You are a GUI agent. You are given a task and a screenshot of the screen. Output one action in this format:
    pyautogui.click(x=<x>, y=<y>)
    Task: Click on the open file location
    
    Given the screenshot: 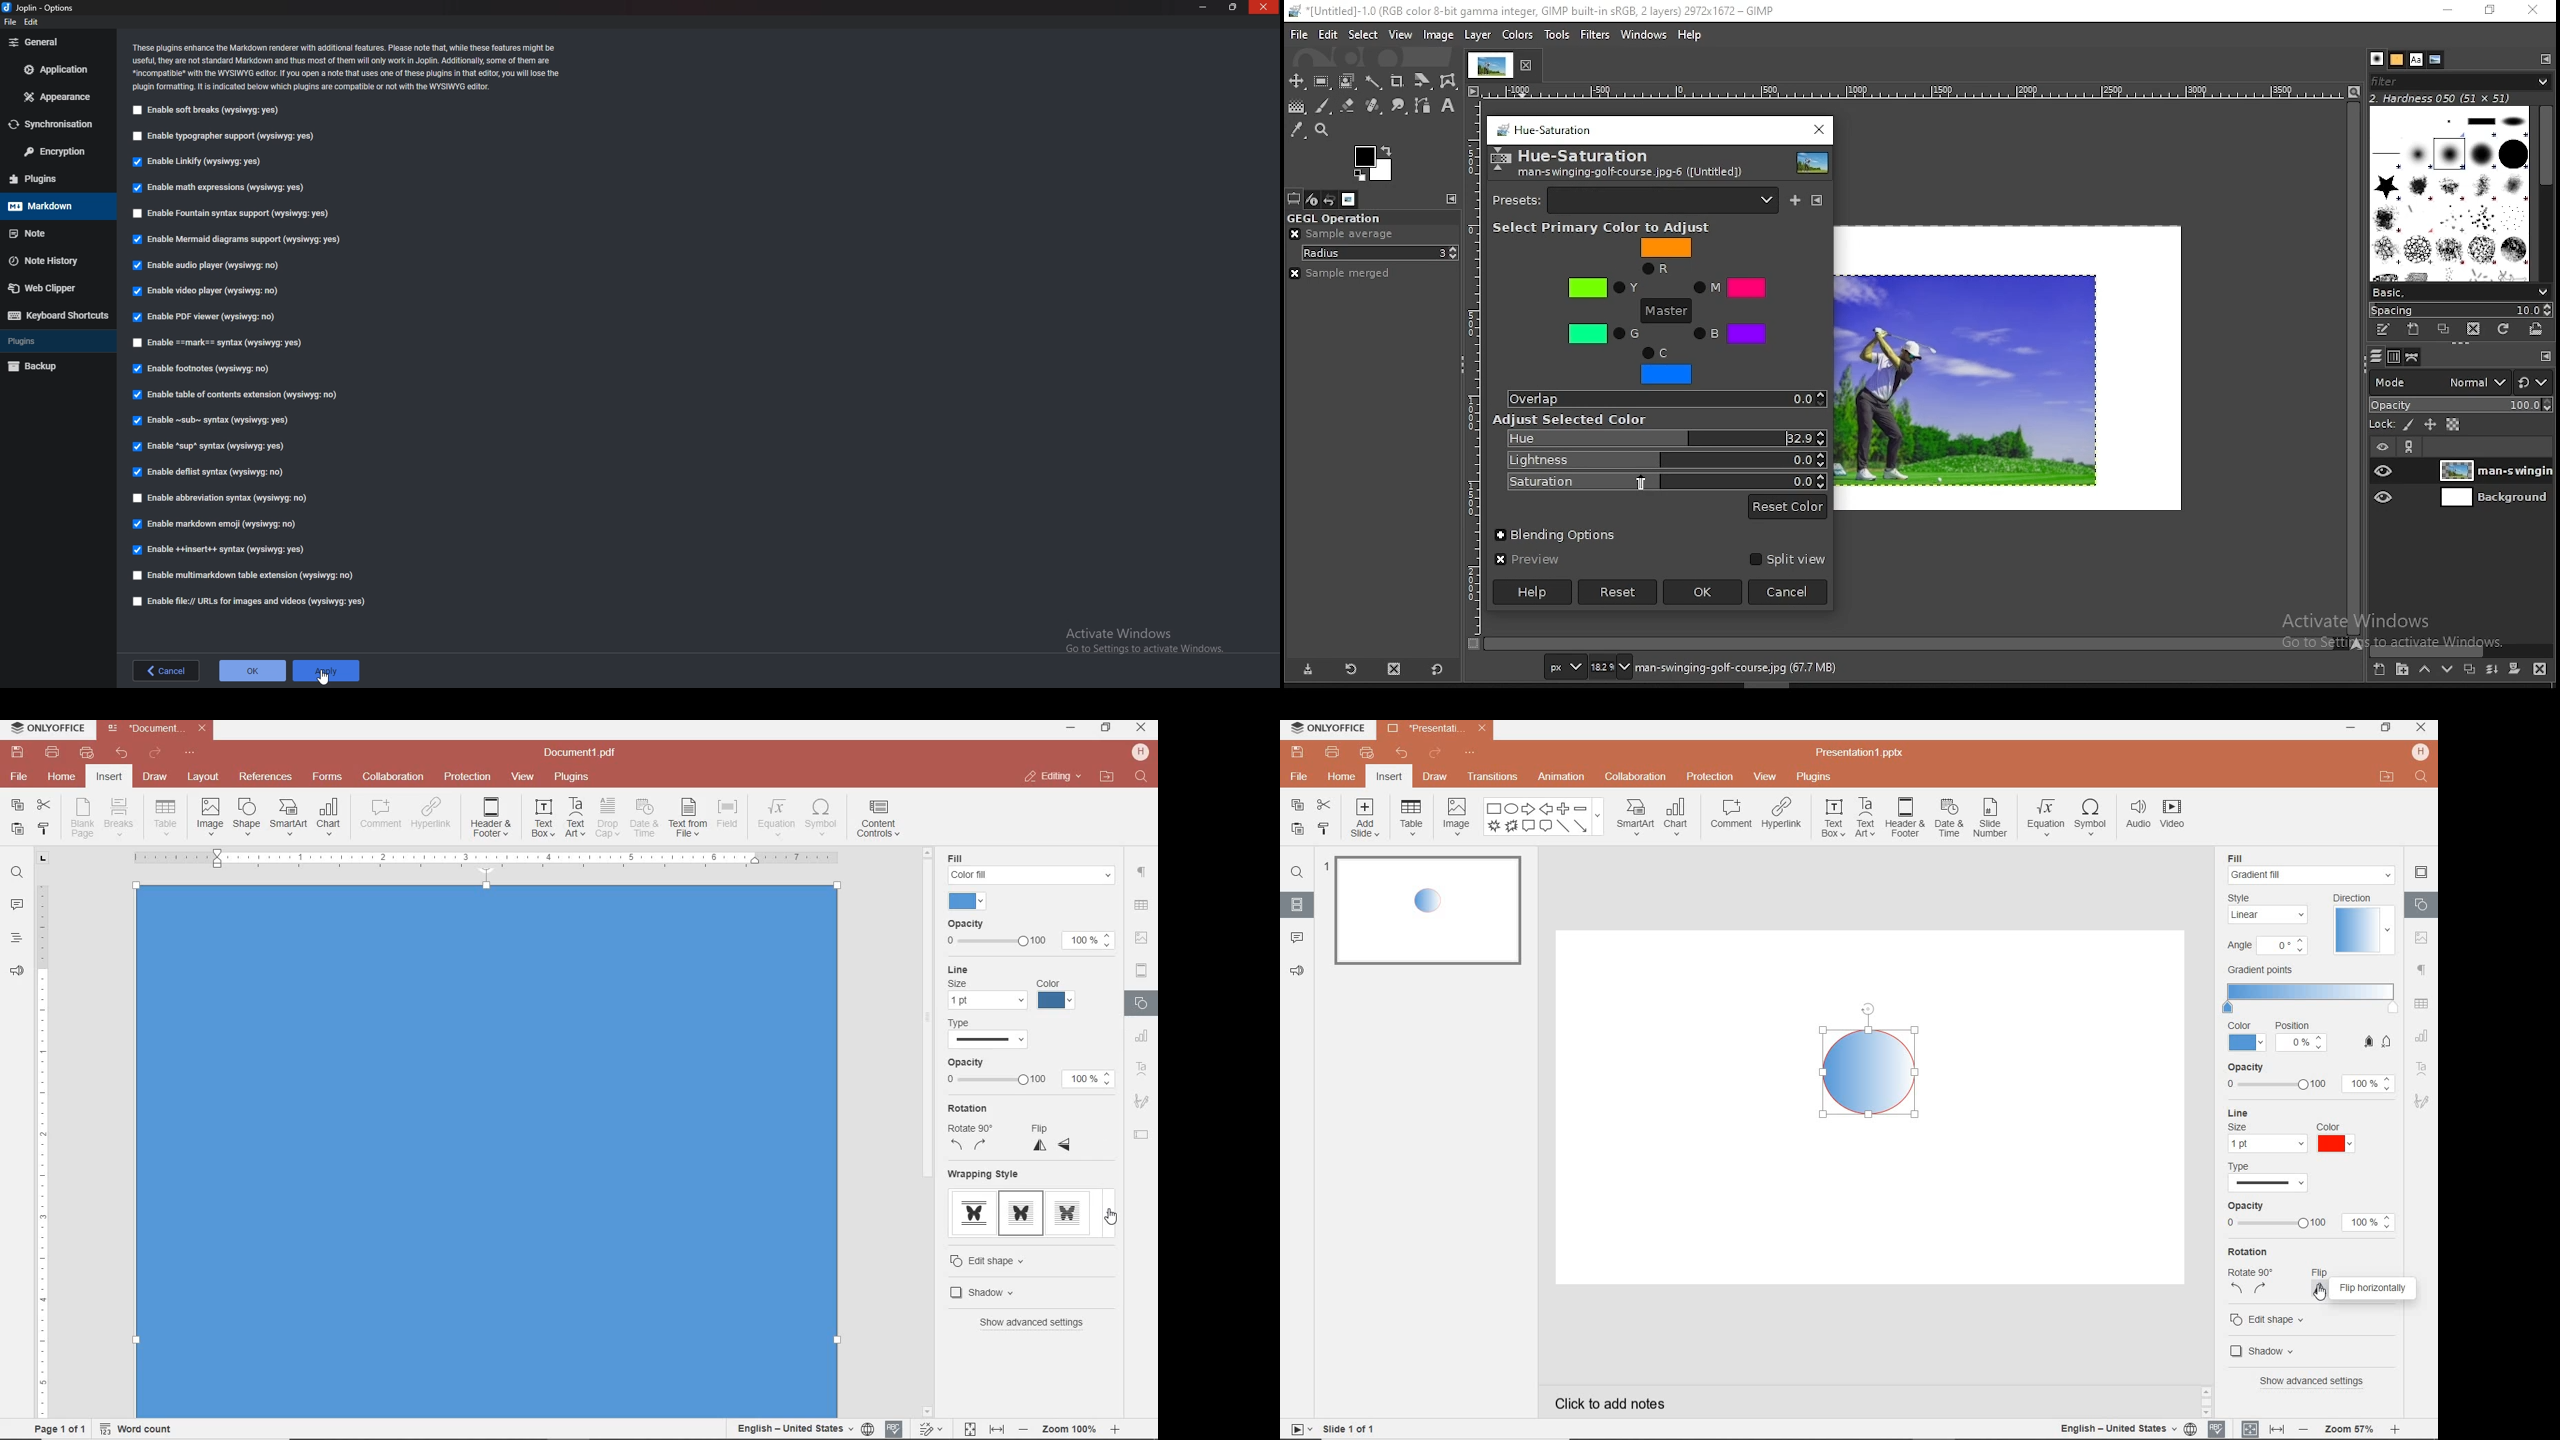 What is the action you would take?
    pyautogui.click(x=2389, y=778)
    